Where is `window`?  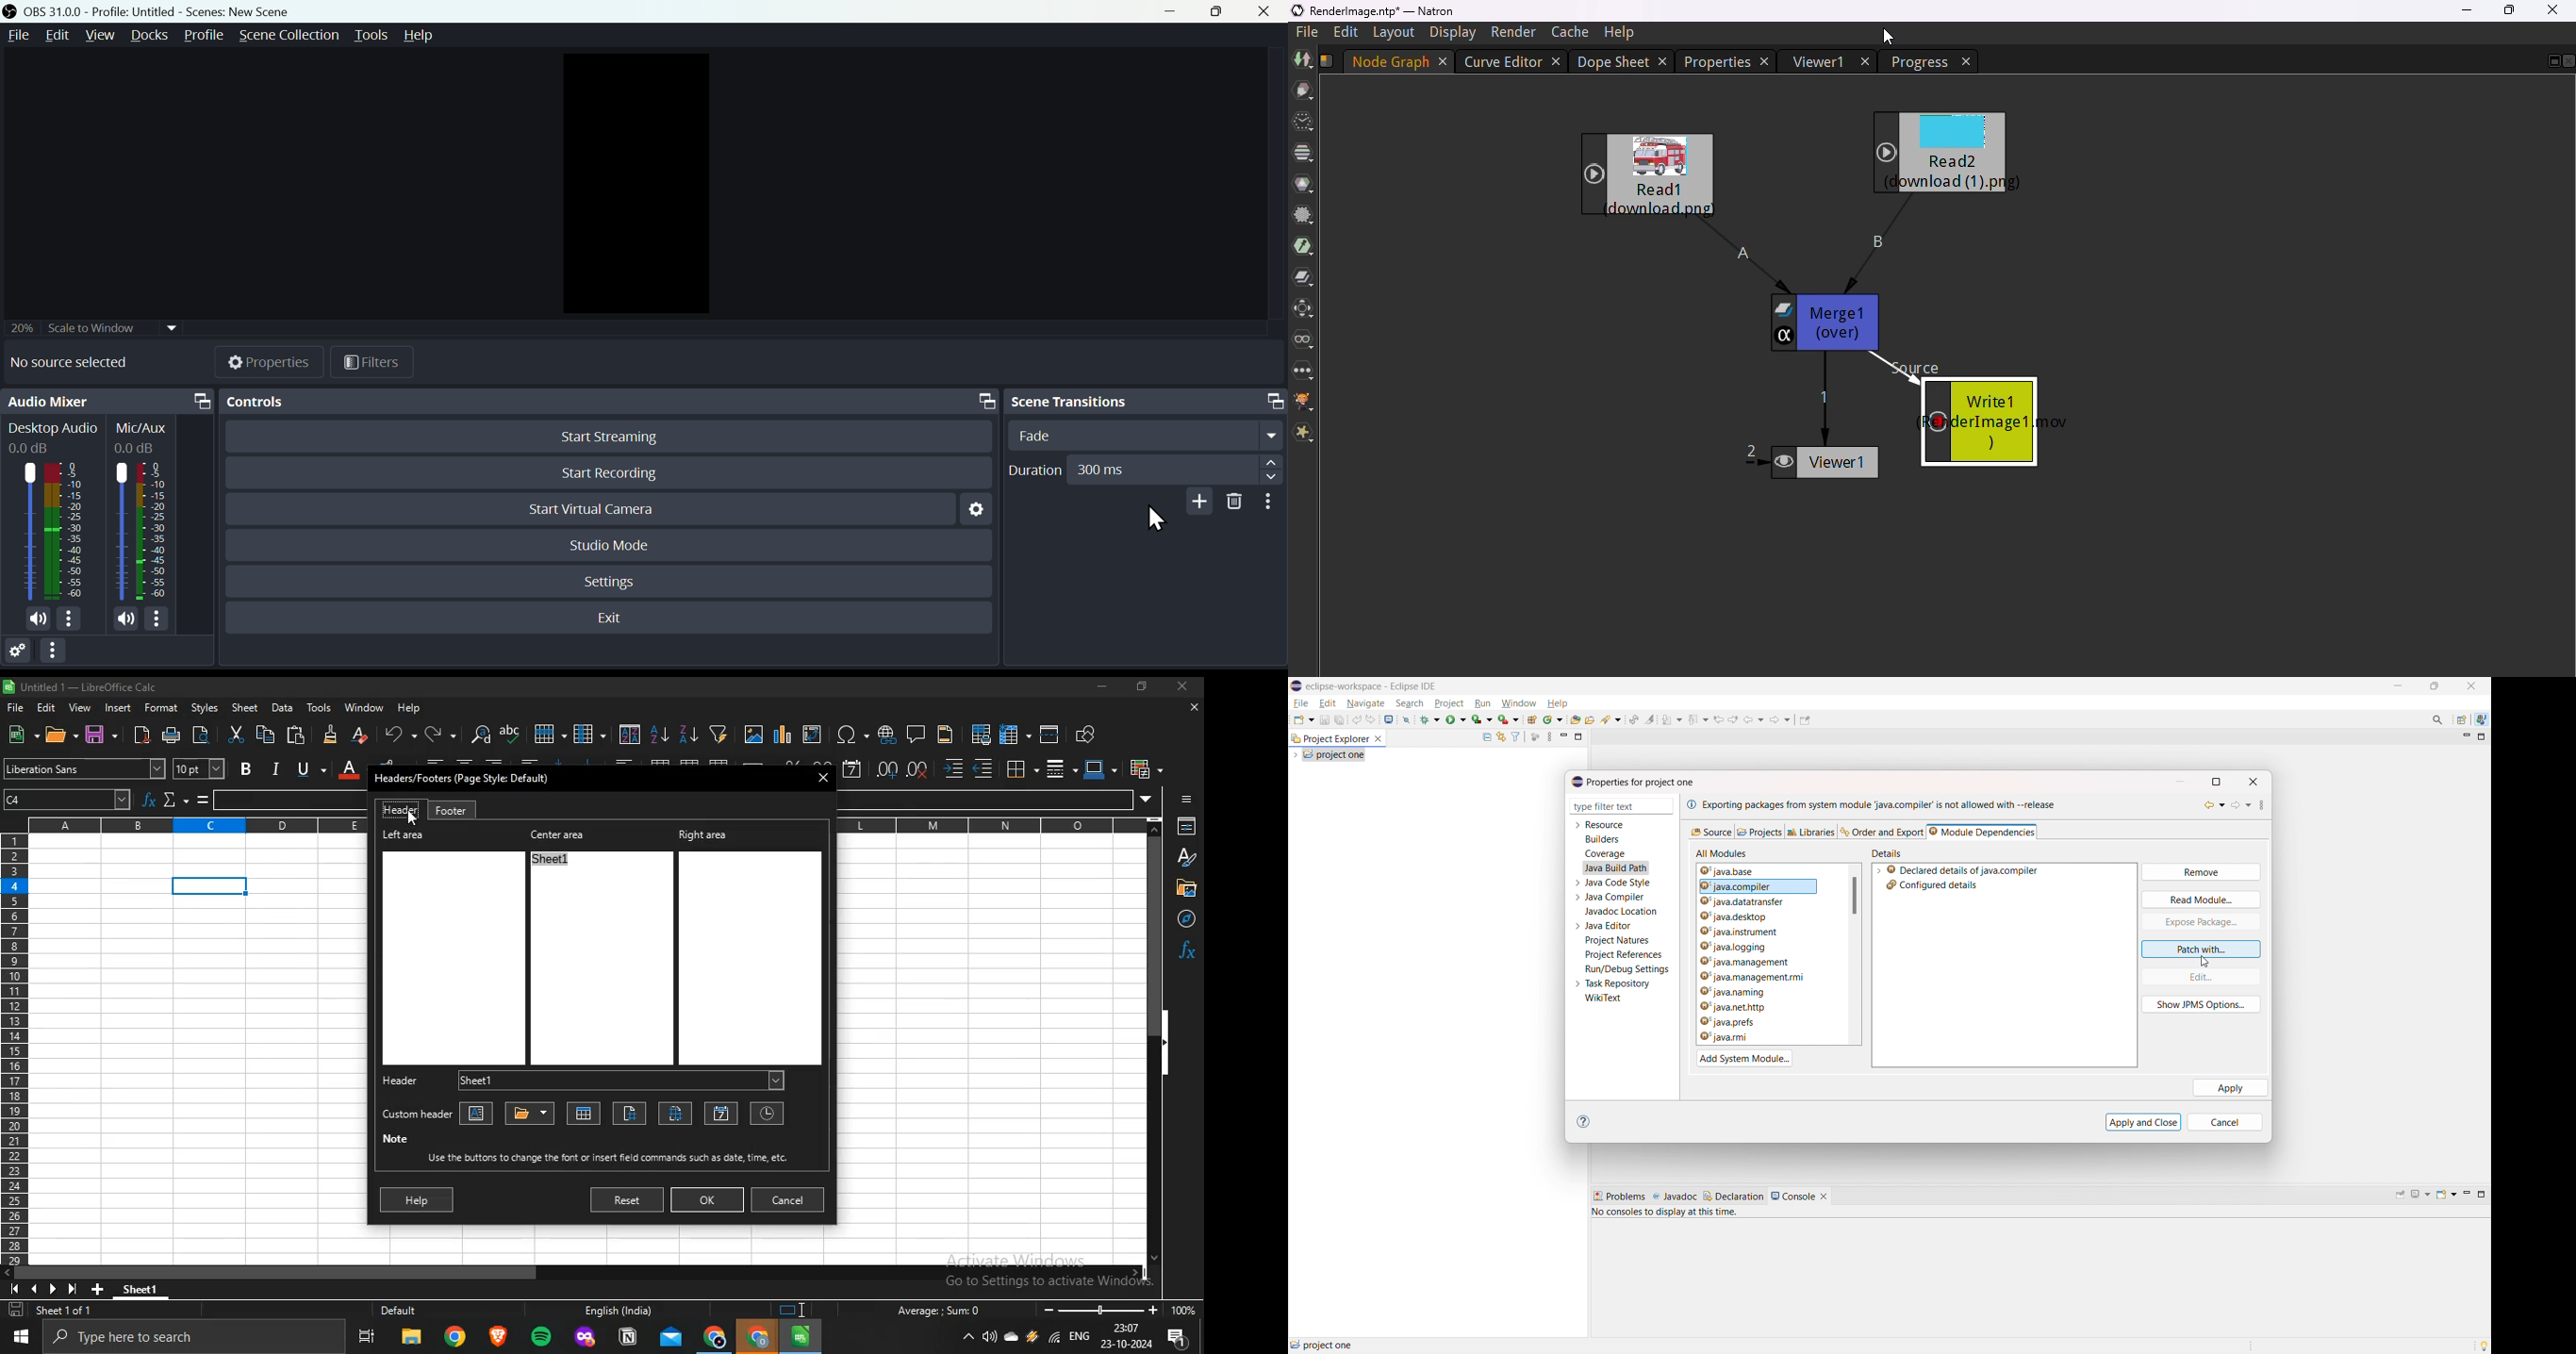
window is located at coordinates (1518, 704).